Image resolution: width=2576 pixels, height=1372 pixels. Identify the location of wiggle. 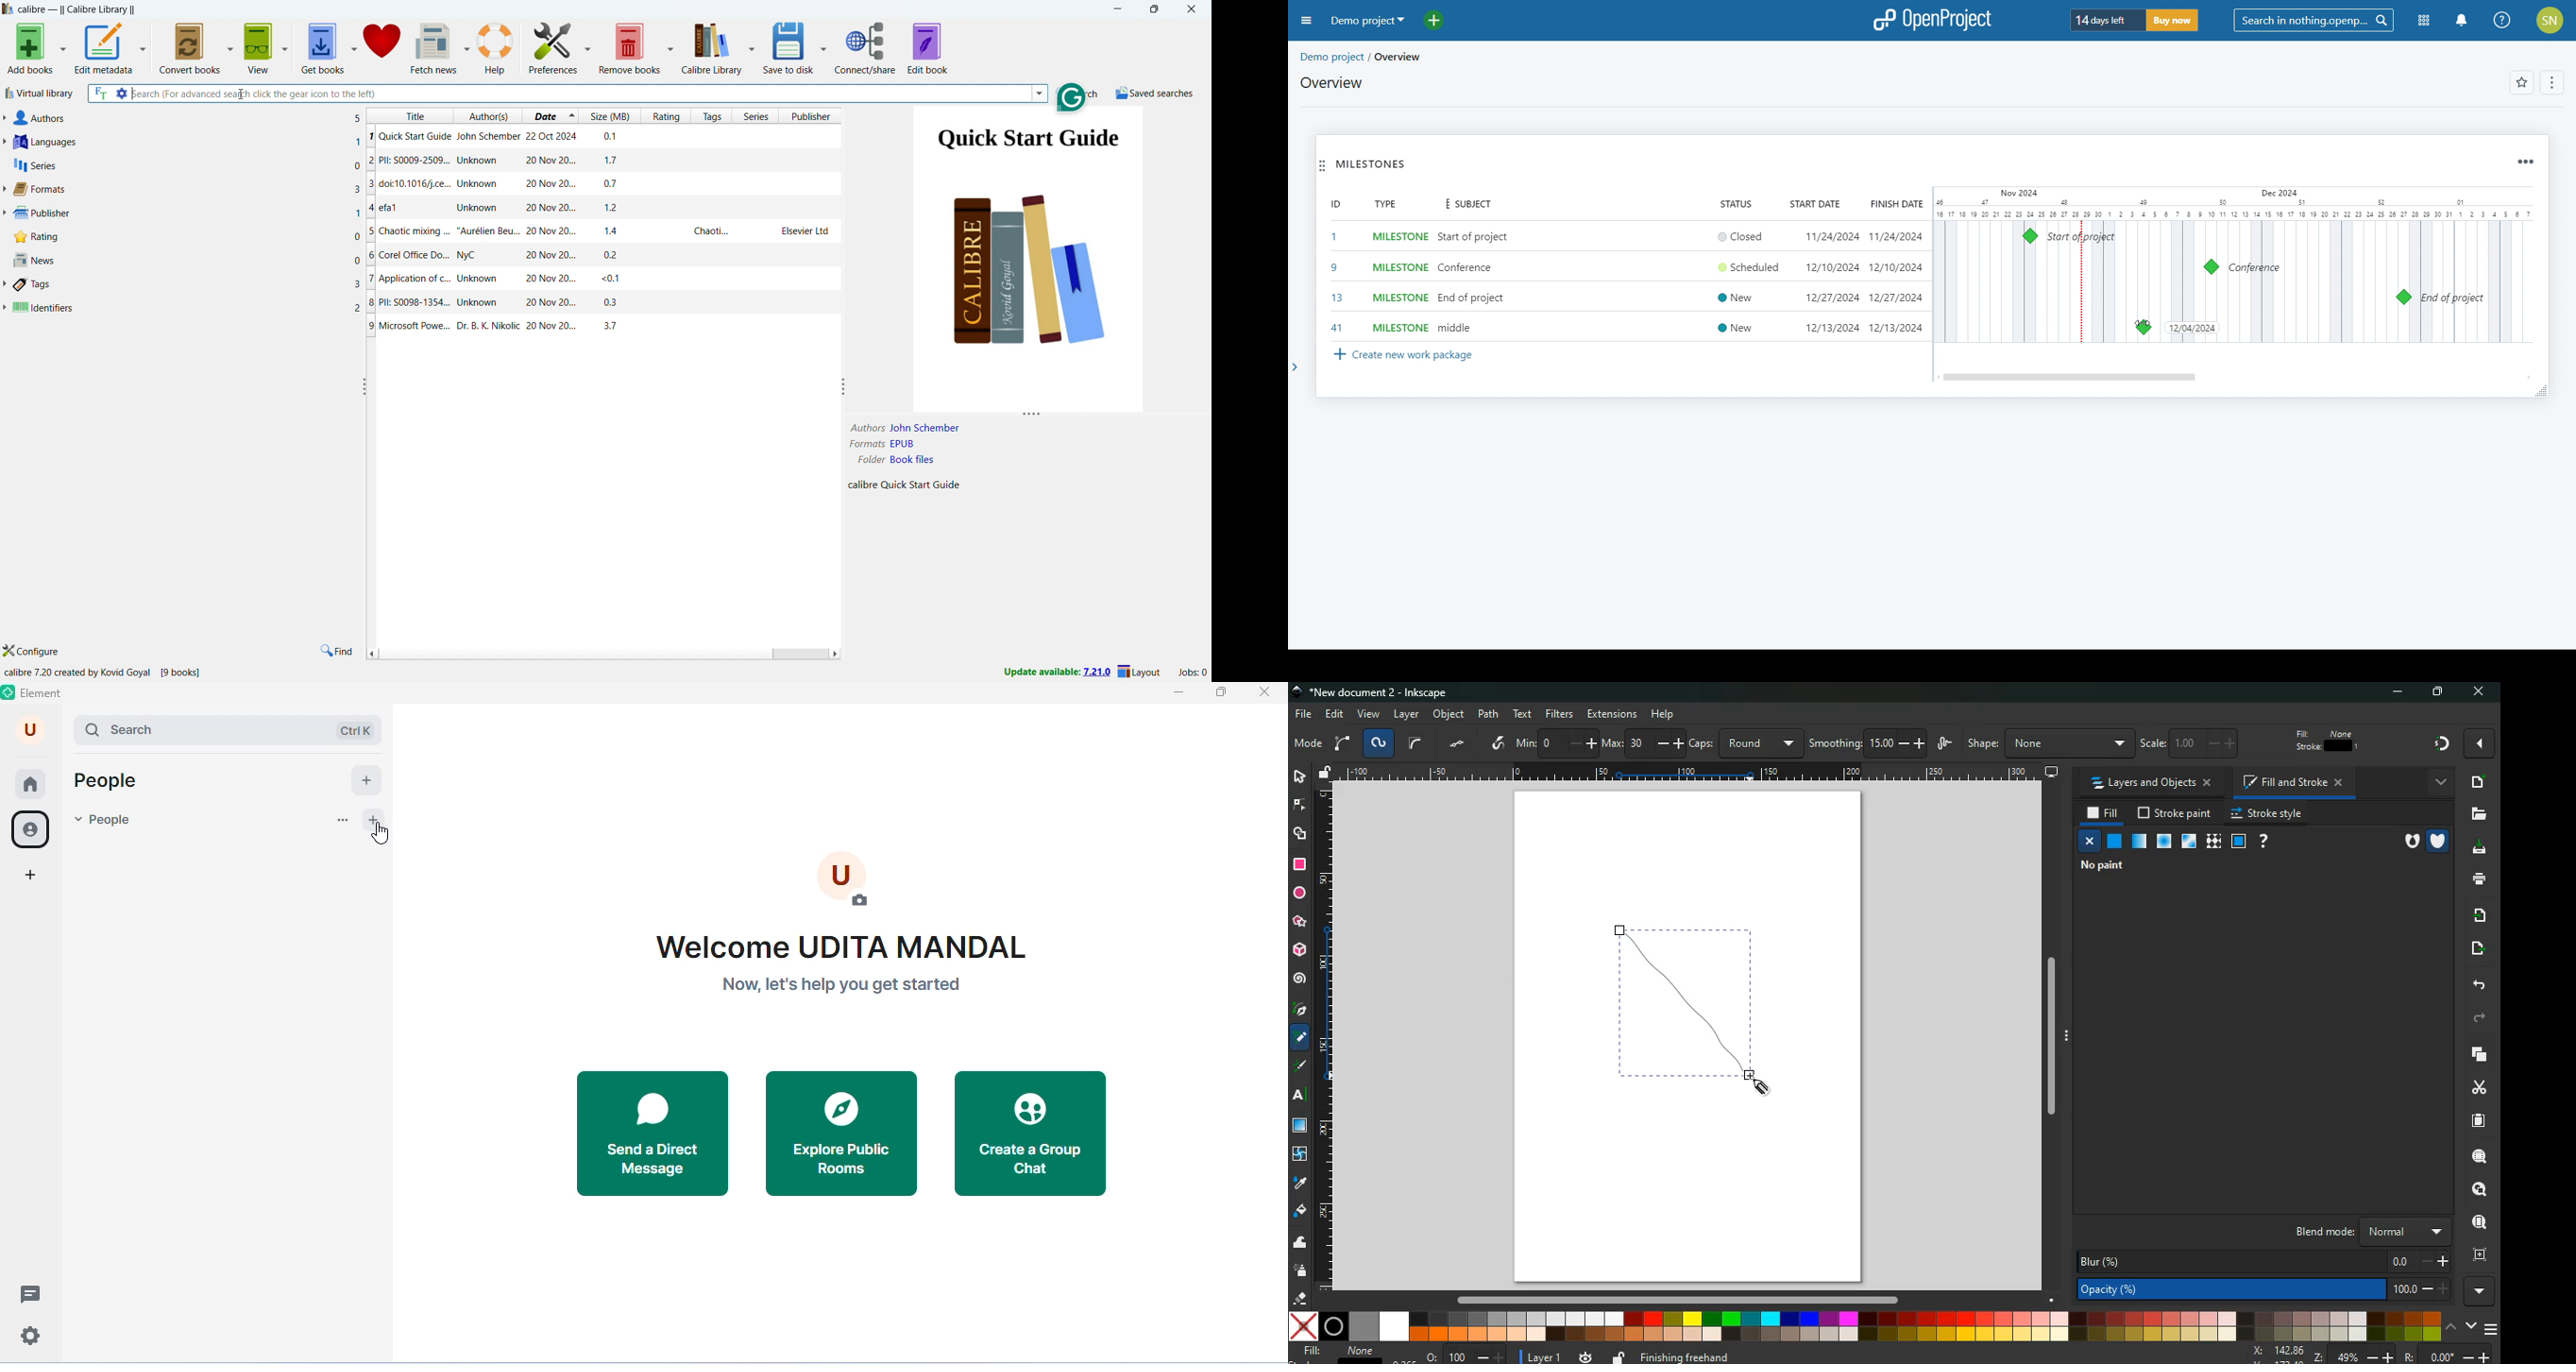
(1945, 745).